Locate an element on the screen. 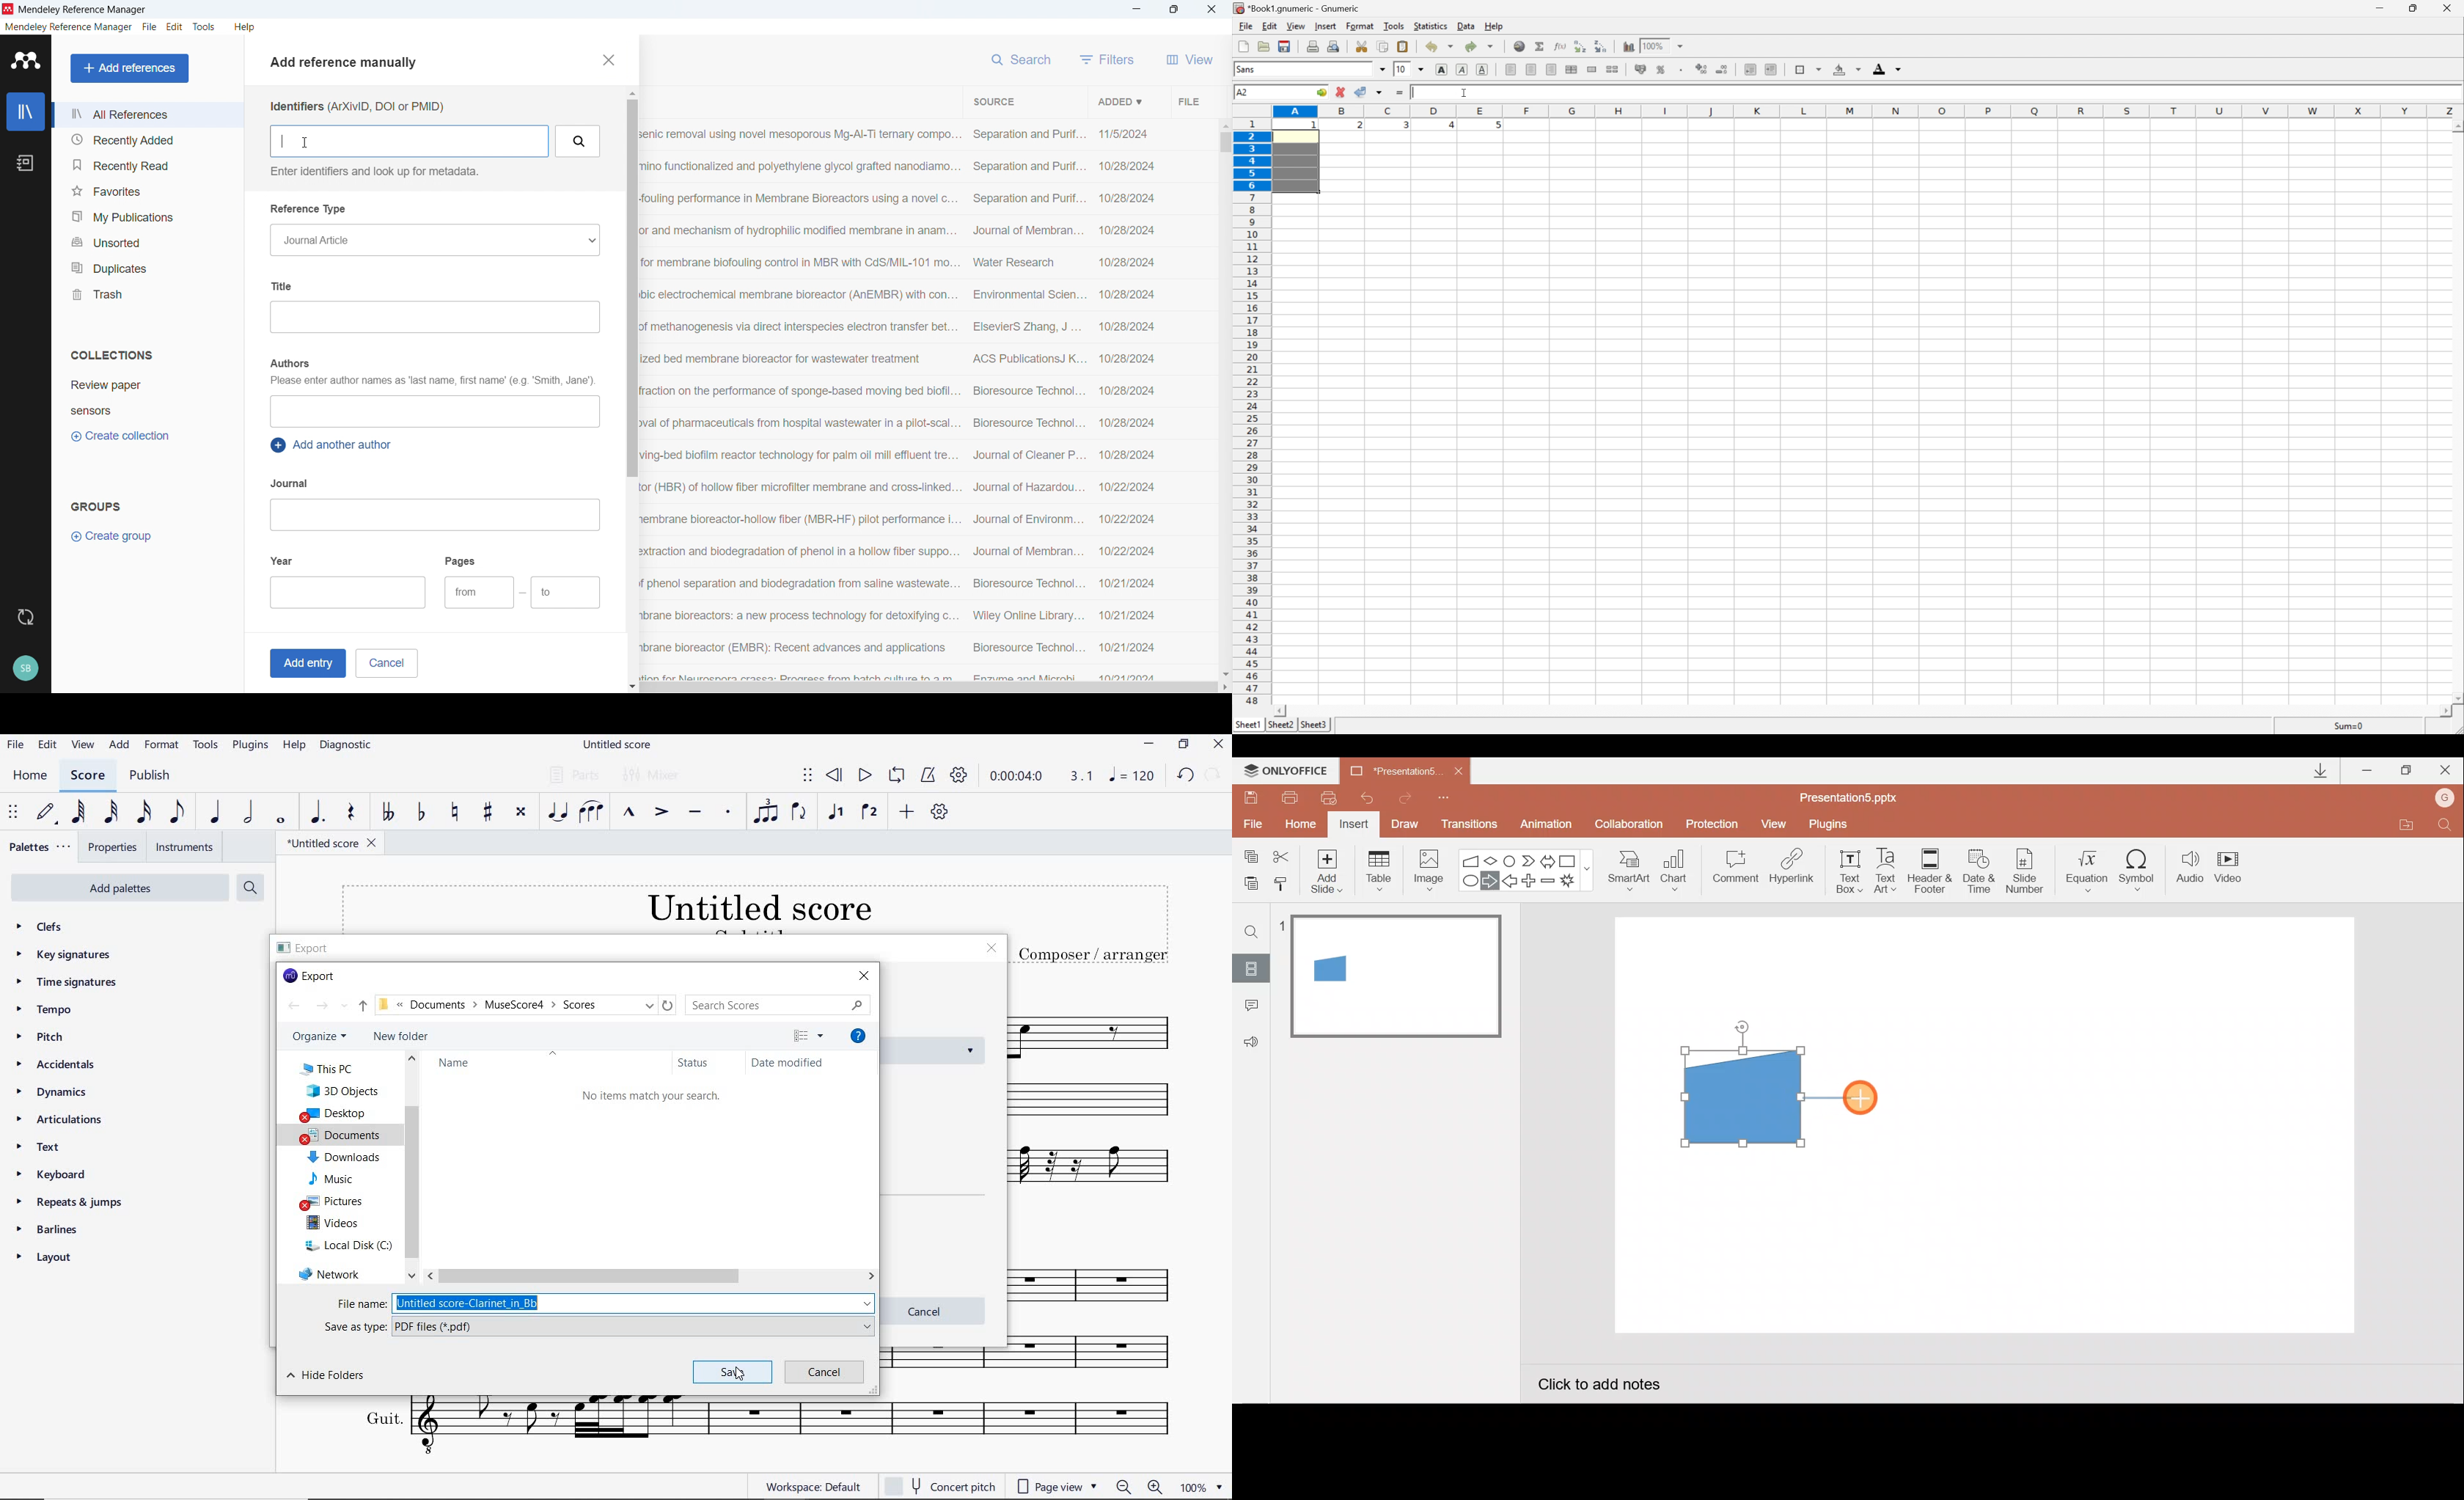  TOGGLE DOUBLE-FLAT is located at coordinates (388, 813).